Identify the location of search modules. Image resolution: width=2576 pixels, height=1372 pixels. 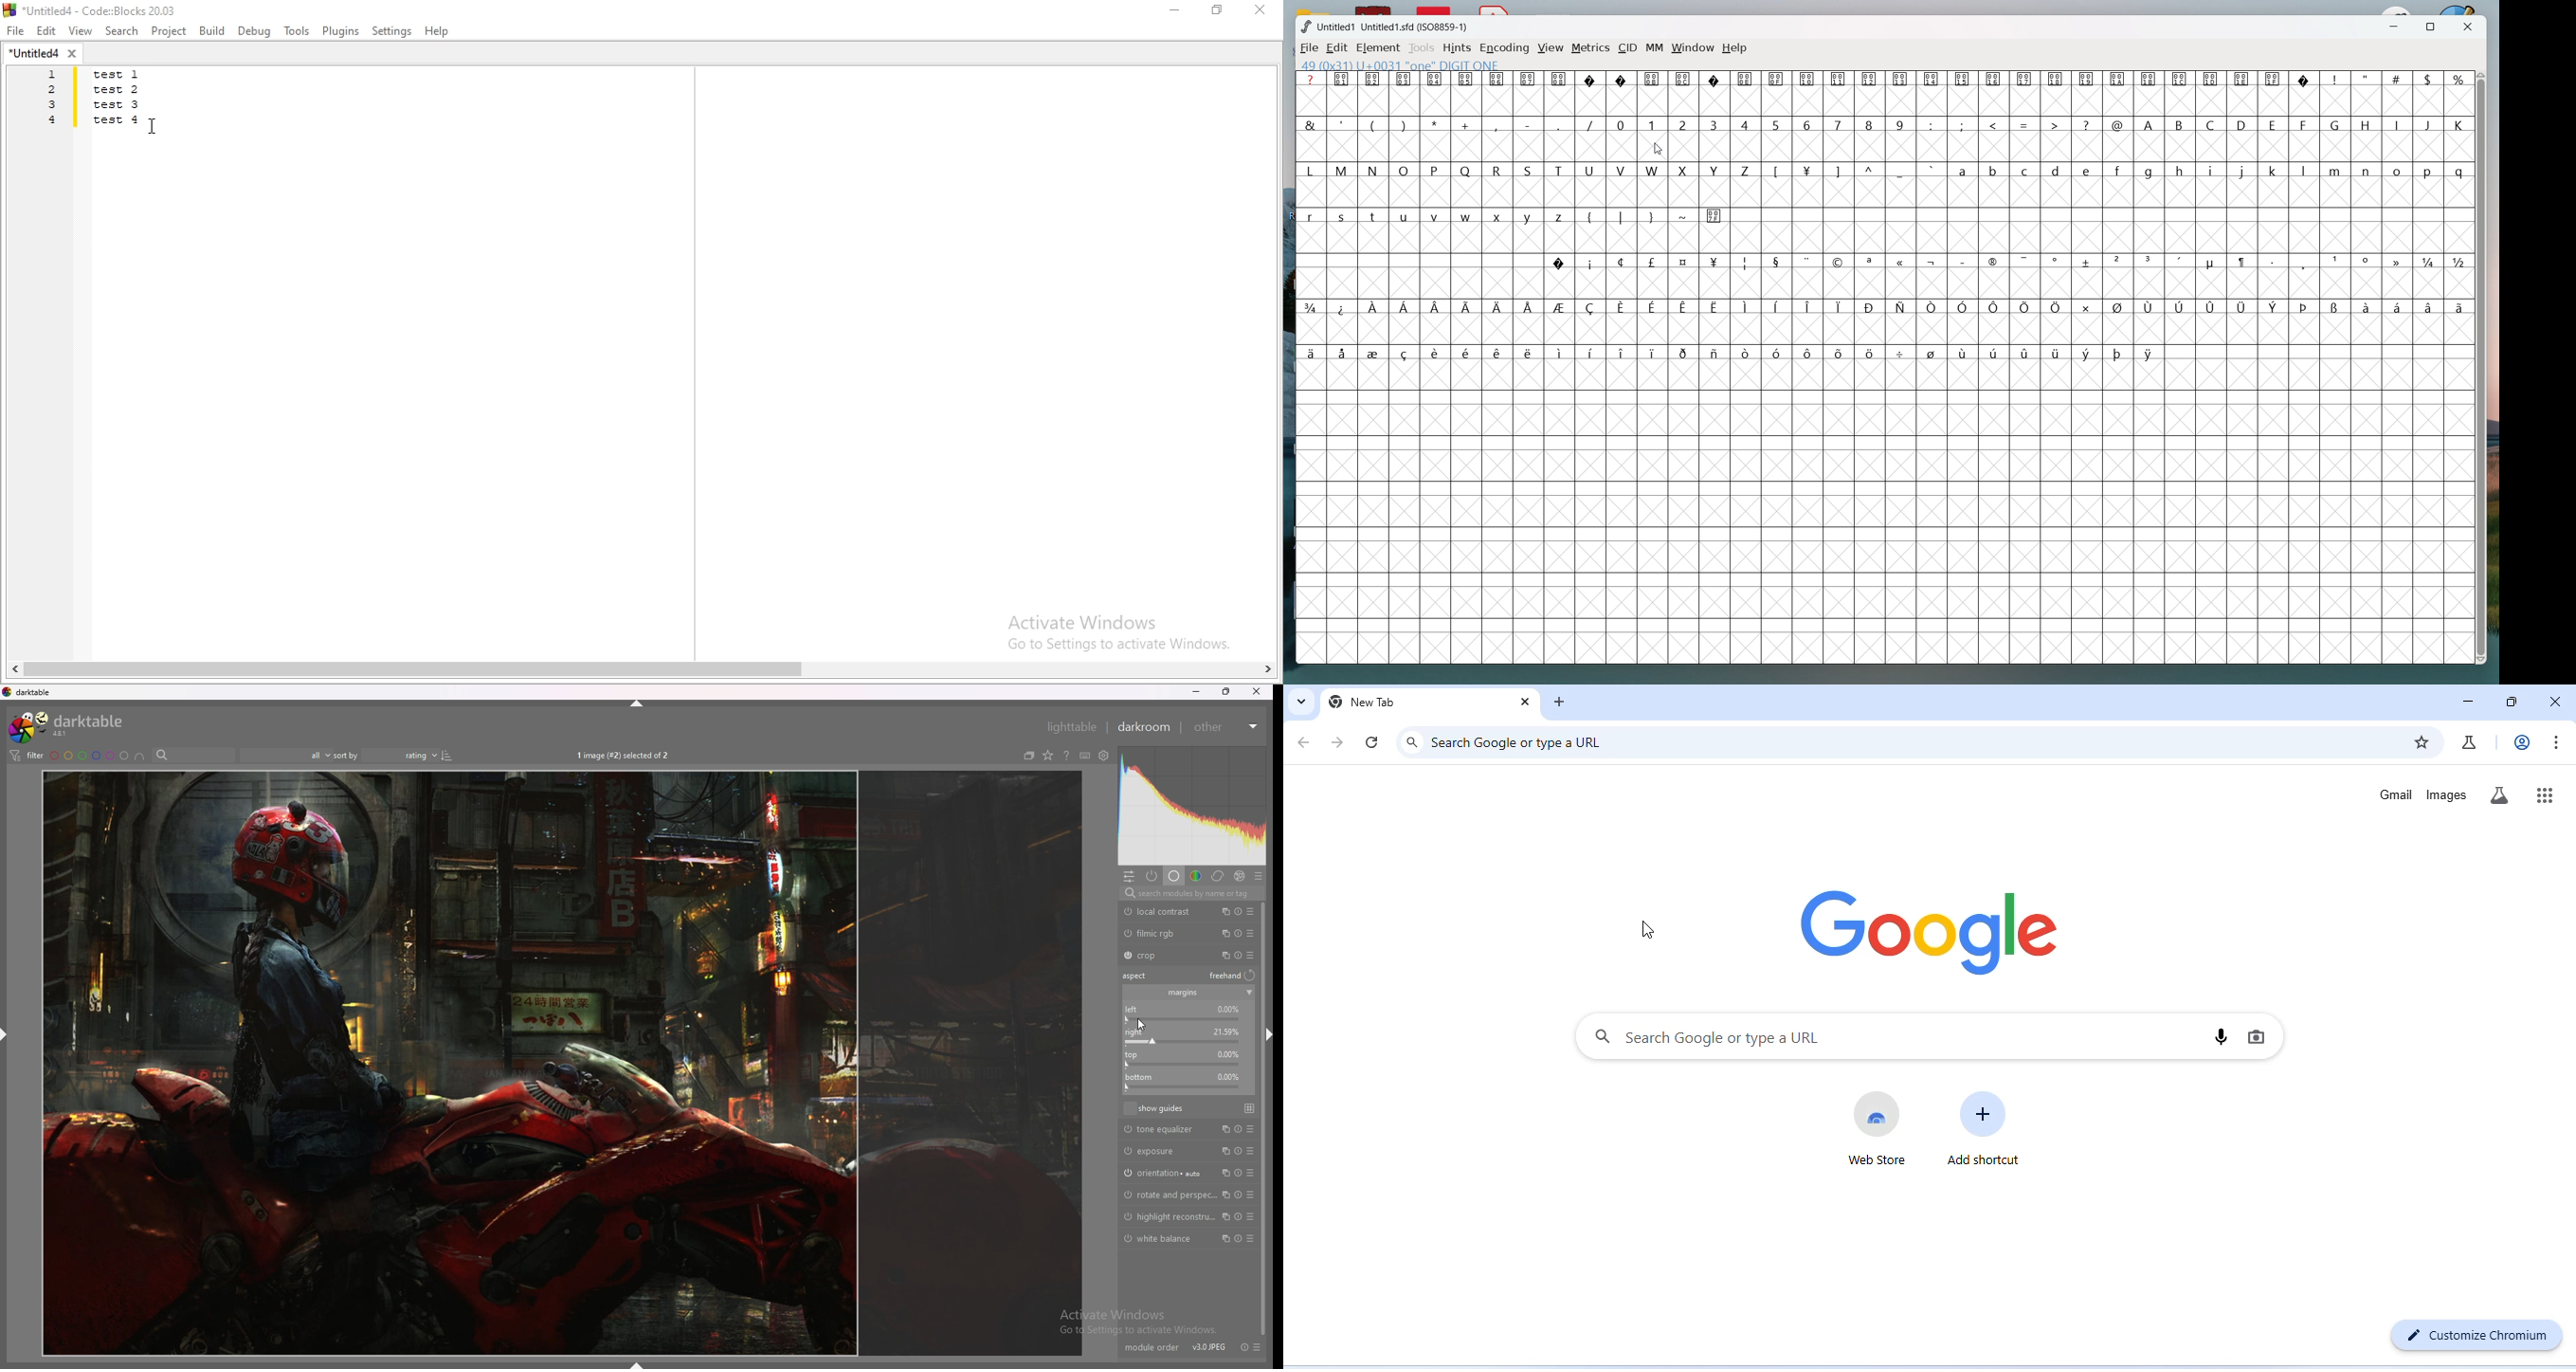
(1191, 893).